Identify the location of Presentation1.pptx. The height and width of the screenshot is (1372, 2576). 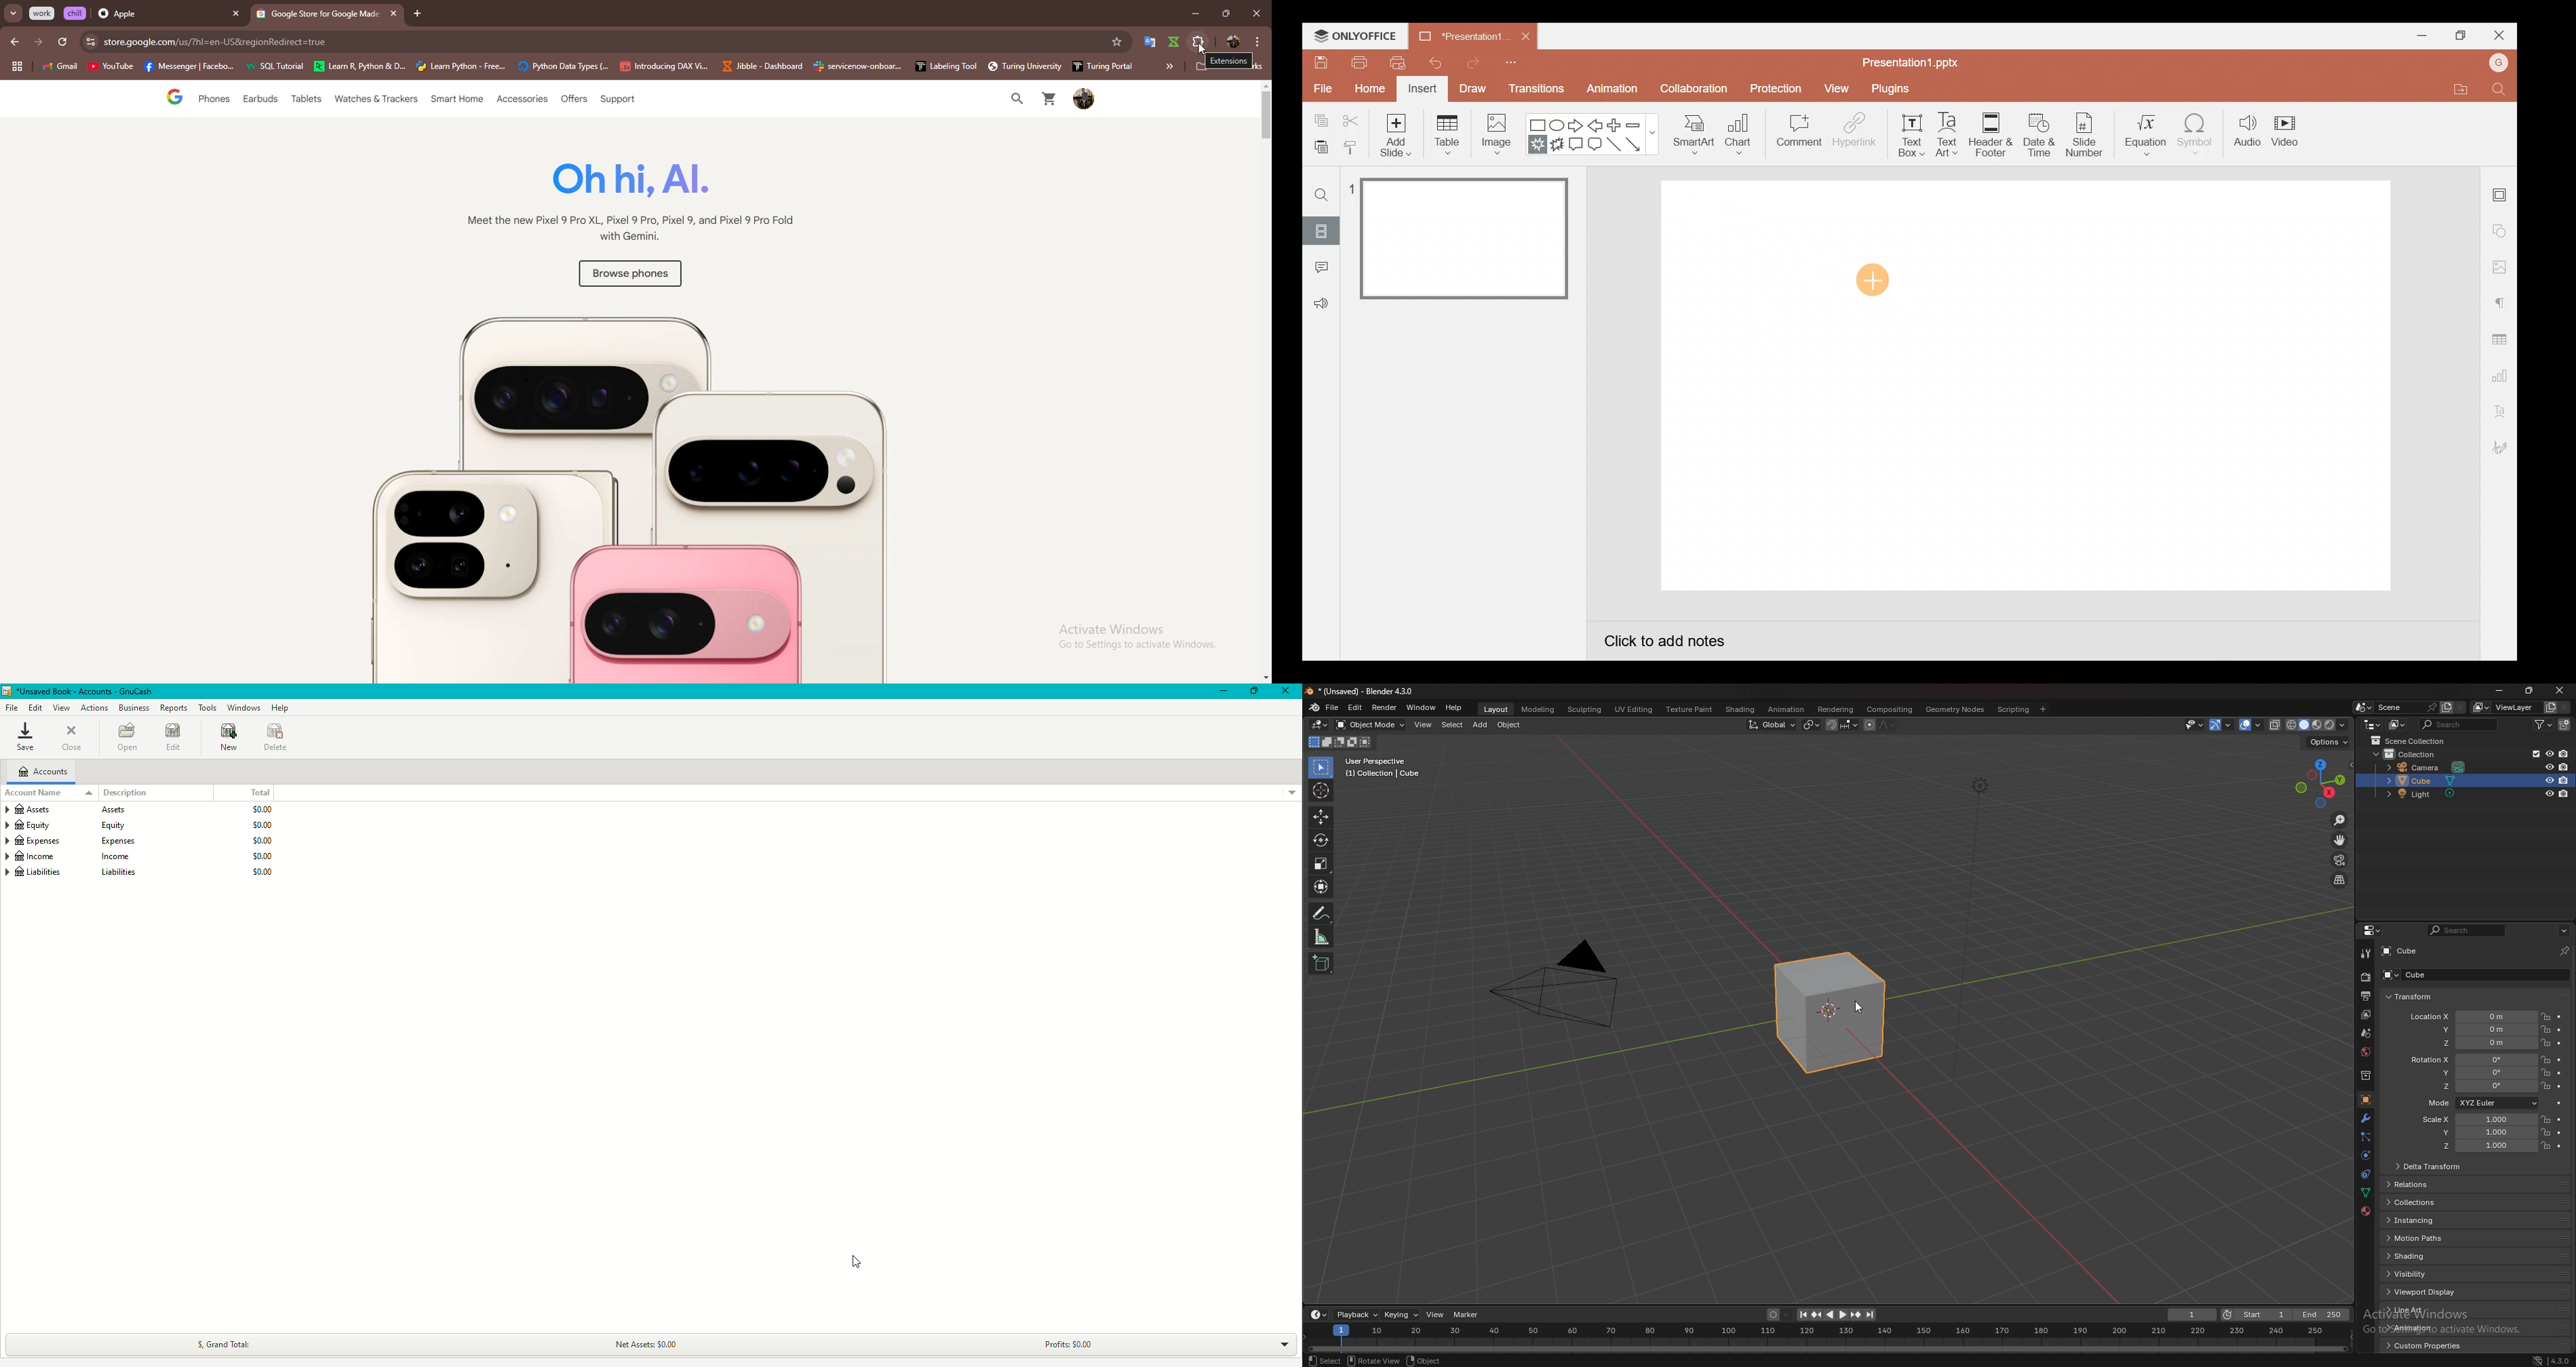
(1907, 61).